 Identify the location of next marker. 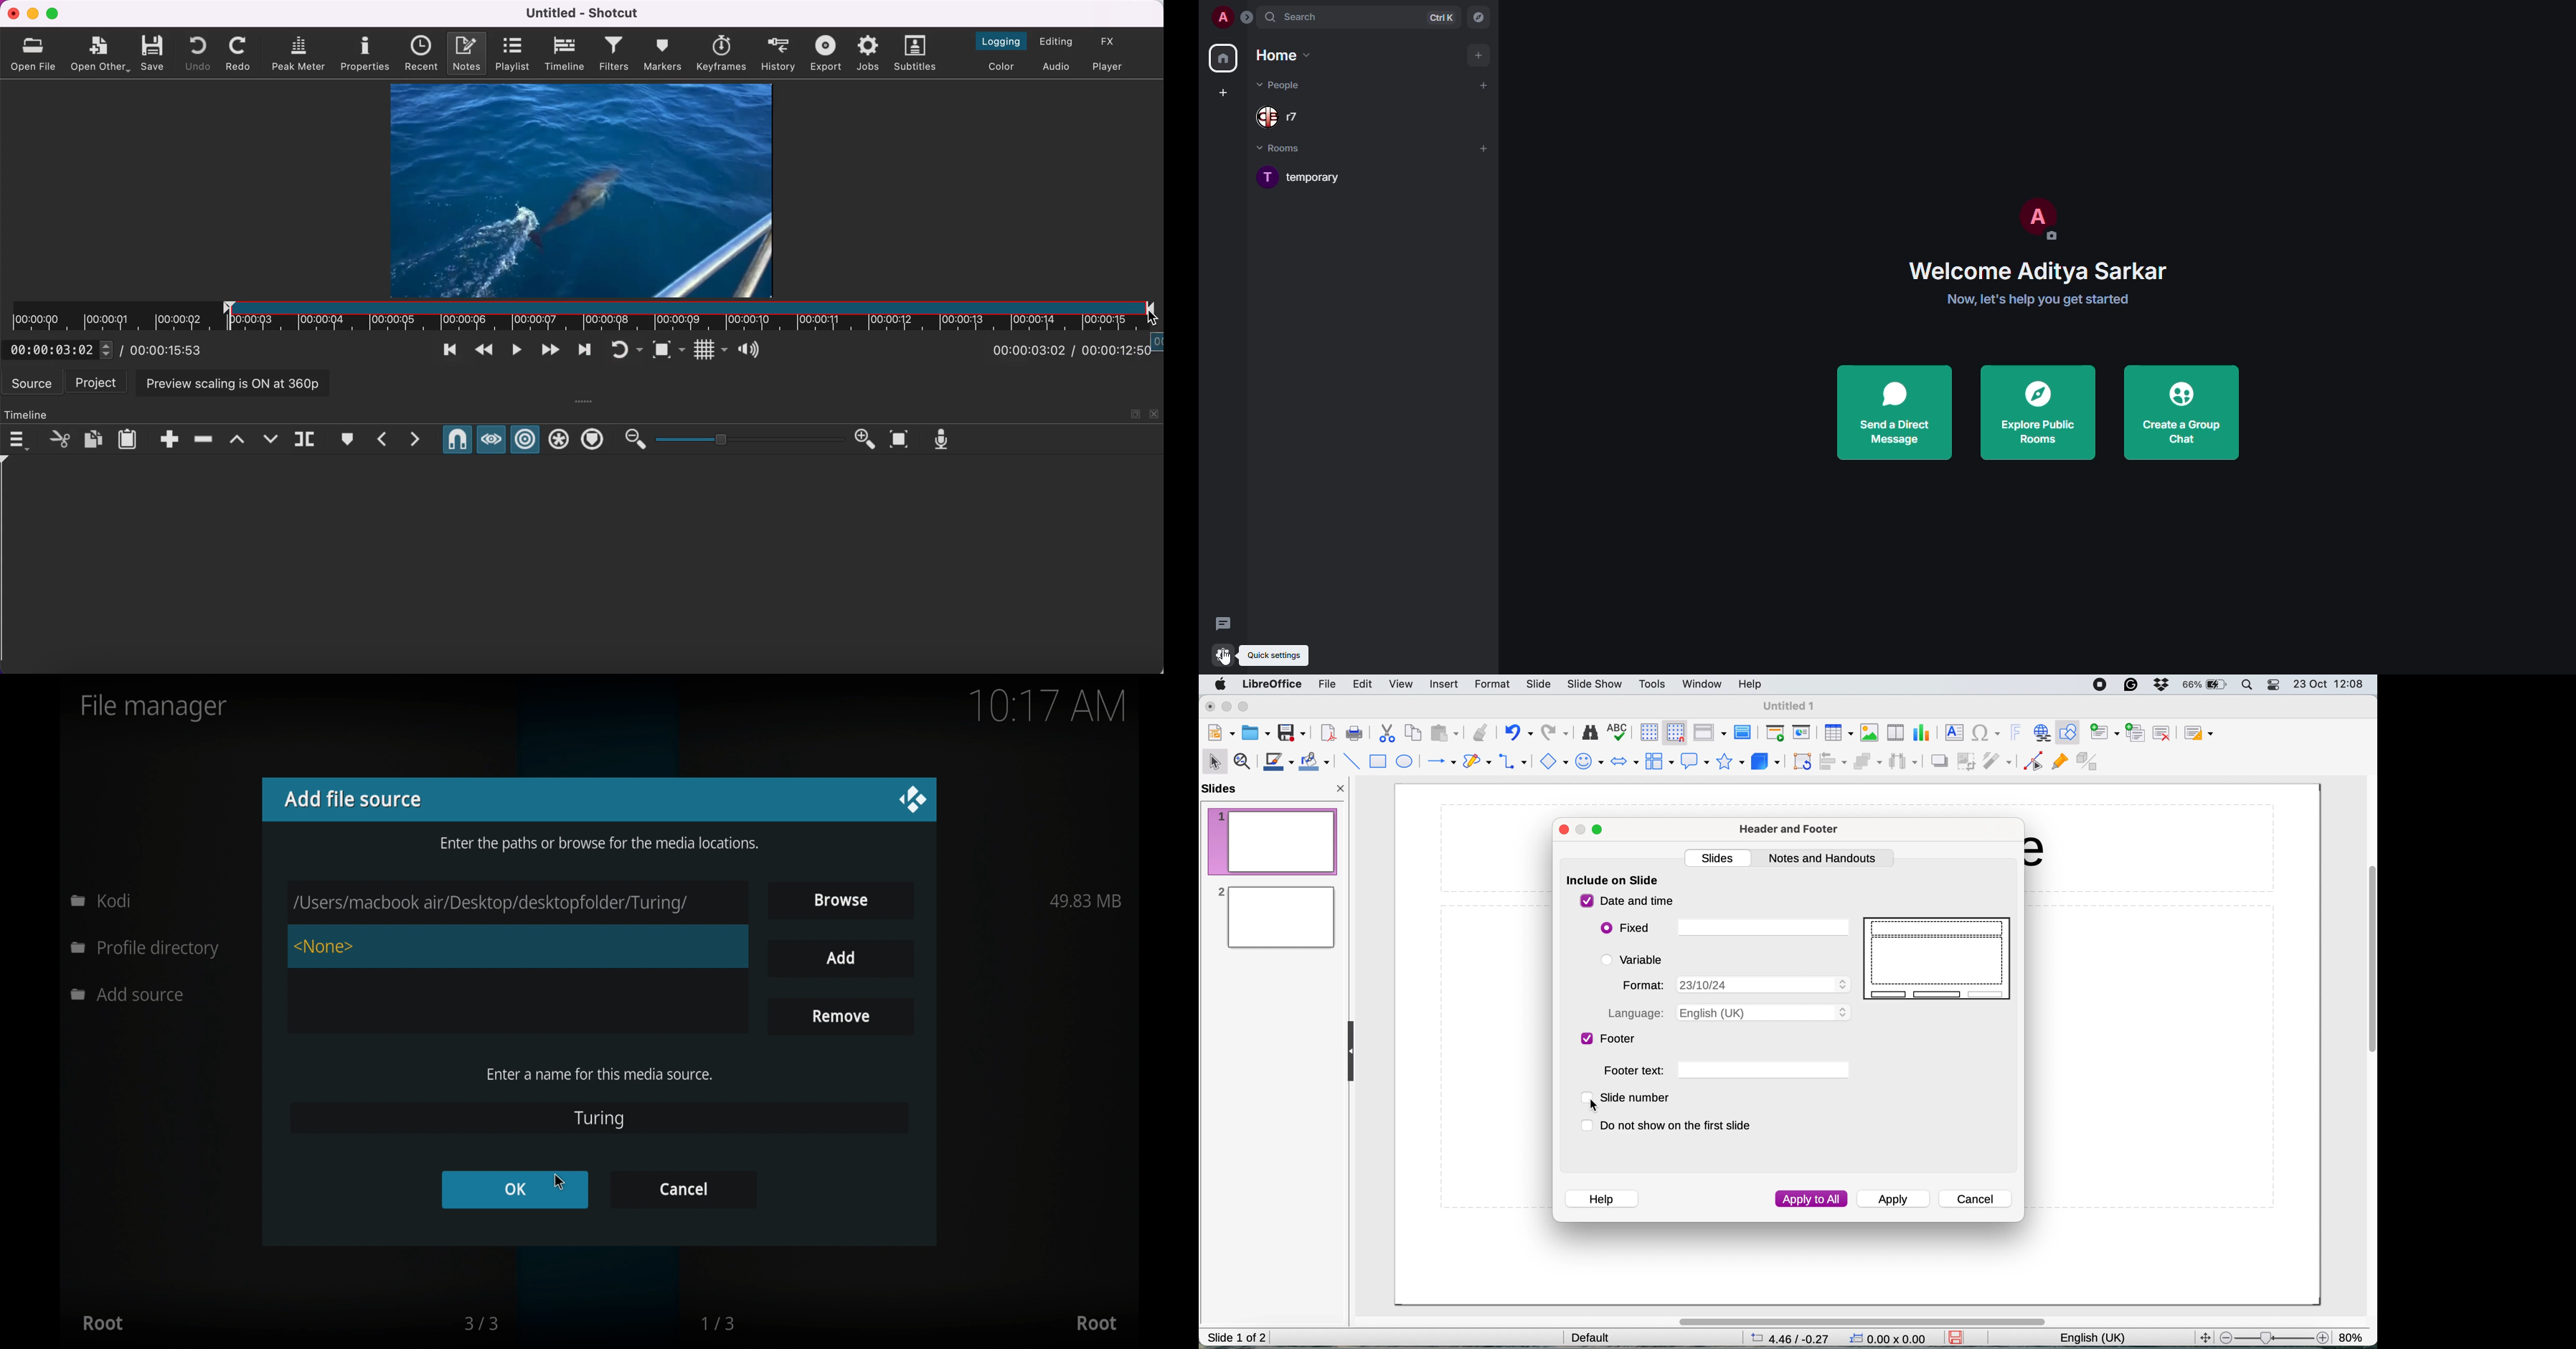
(417, 440).